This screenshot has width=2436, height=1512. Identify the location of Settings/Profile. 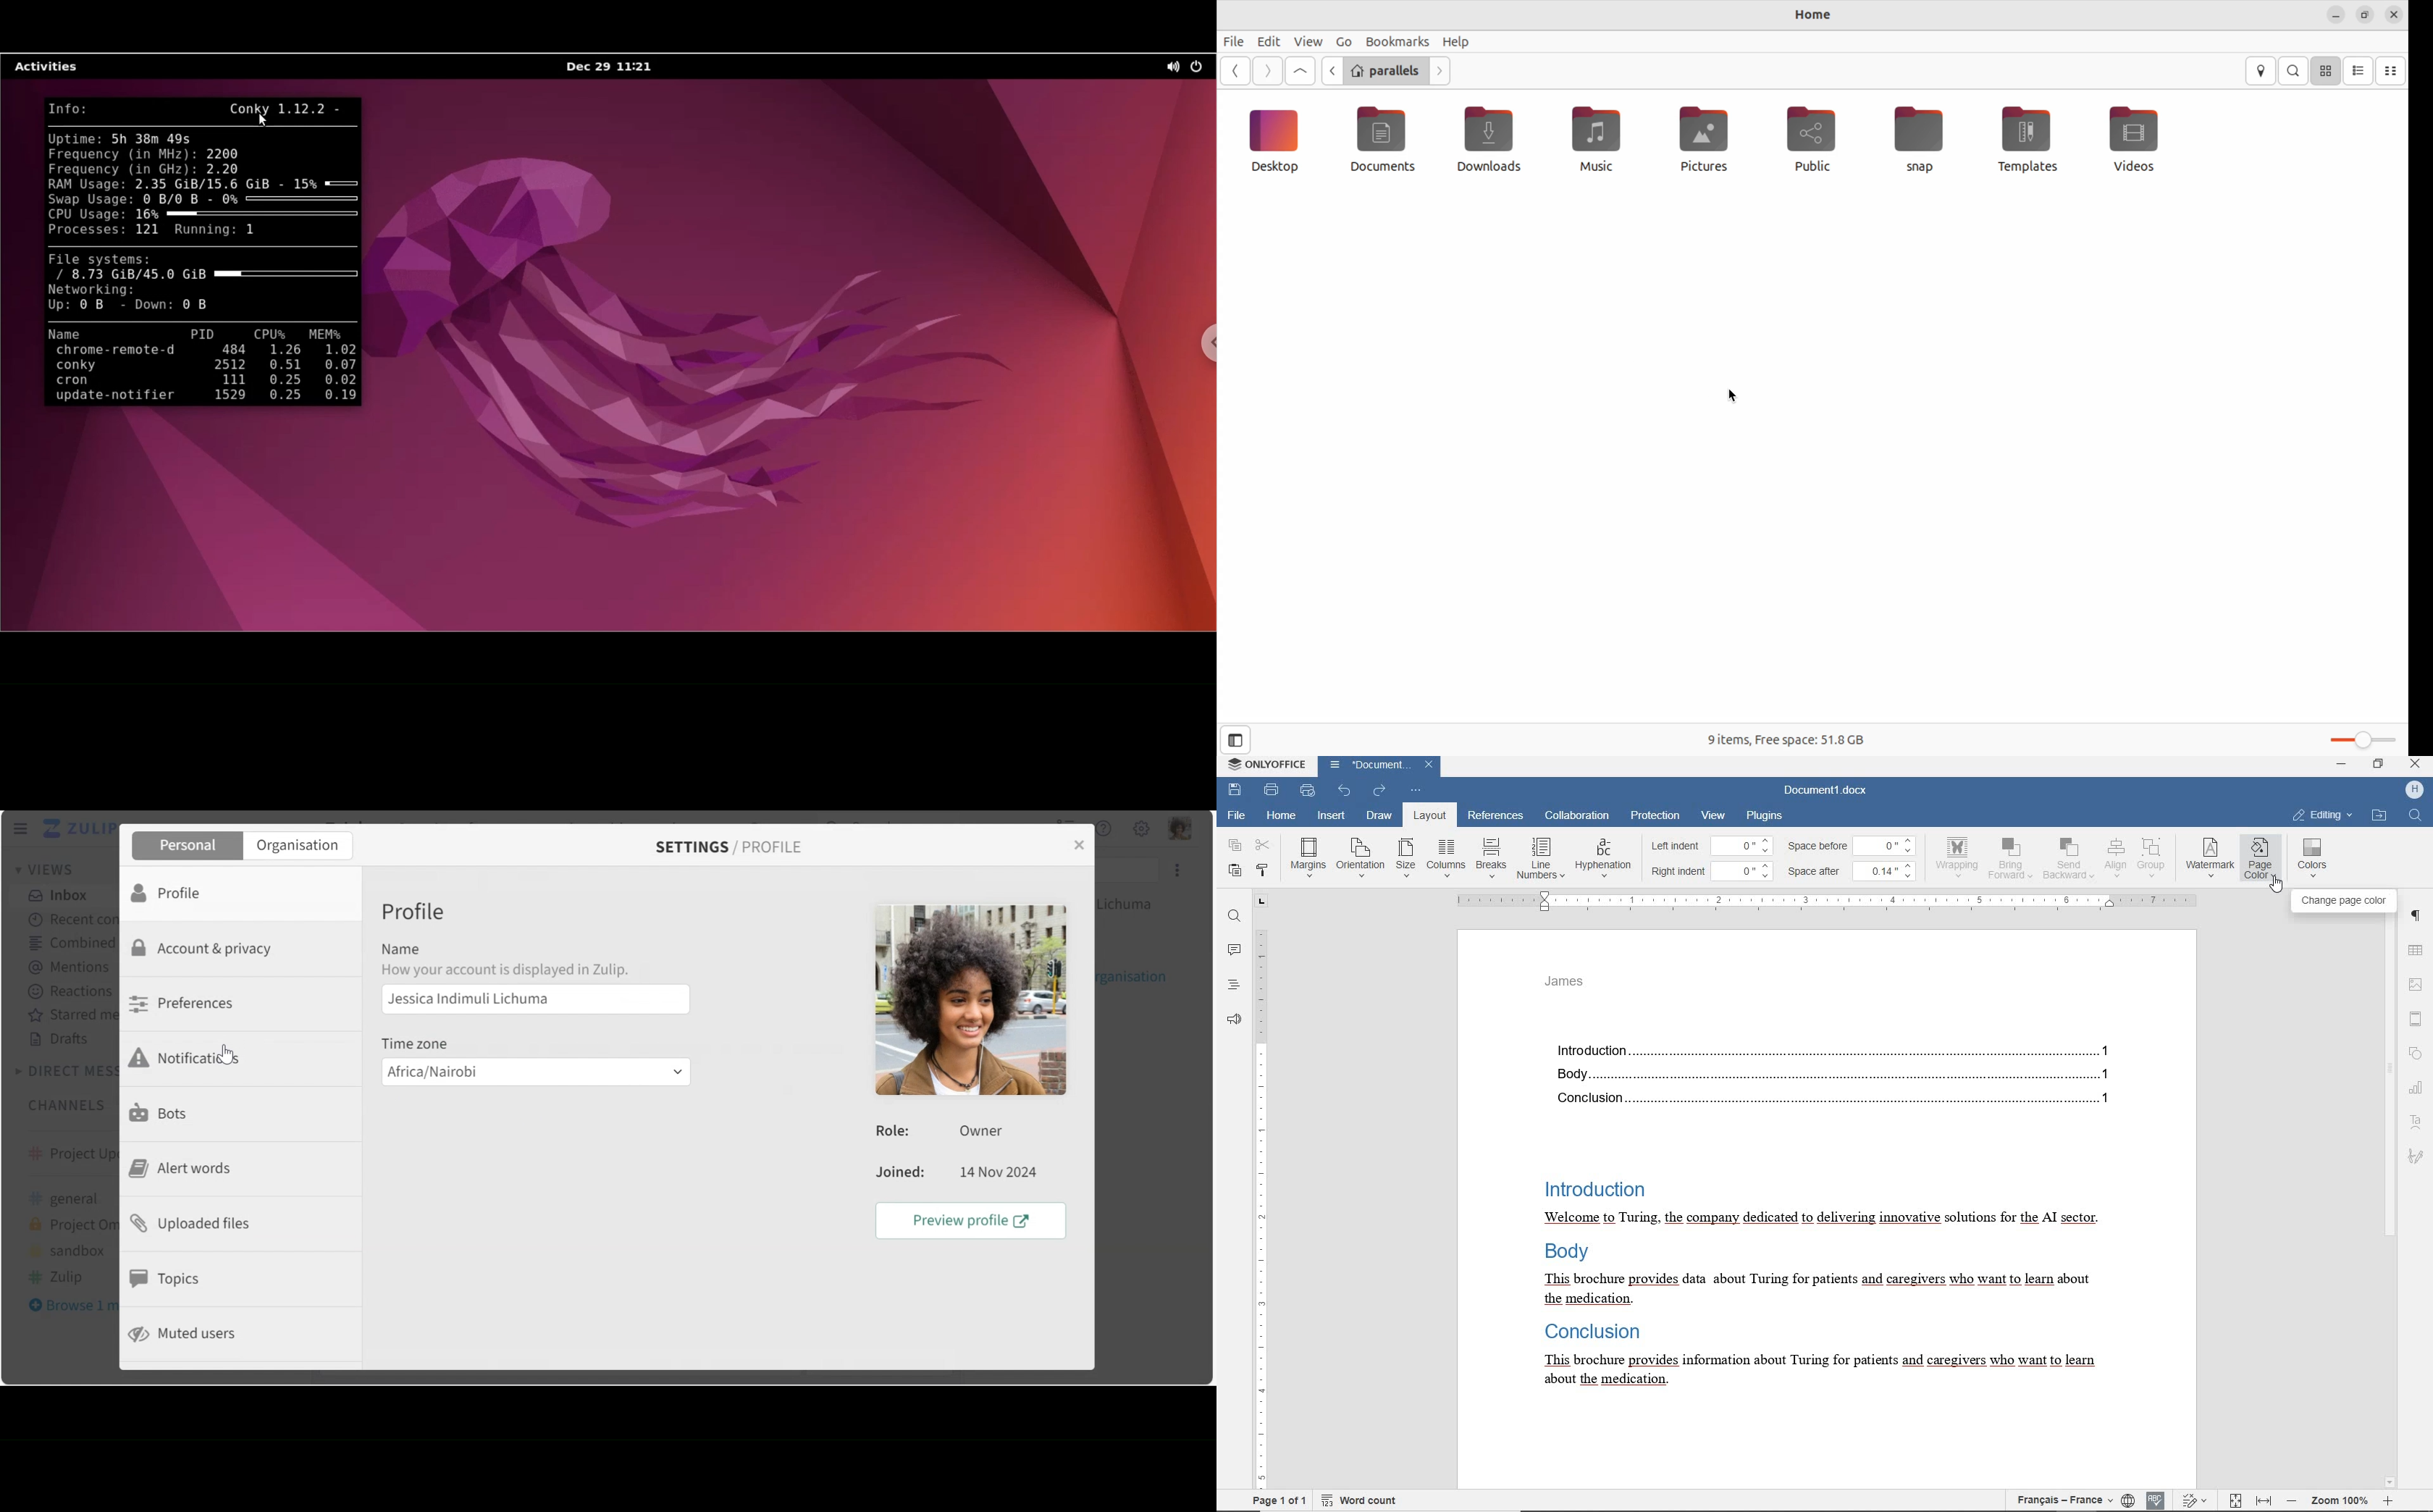
(725, 847).